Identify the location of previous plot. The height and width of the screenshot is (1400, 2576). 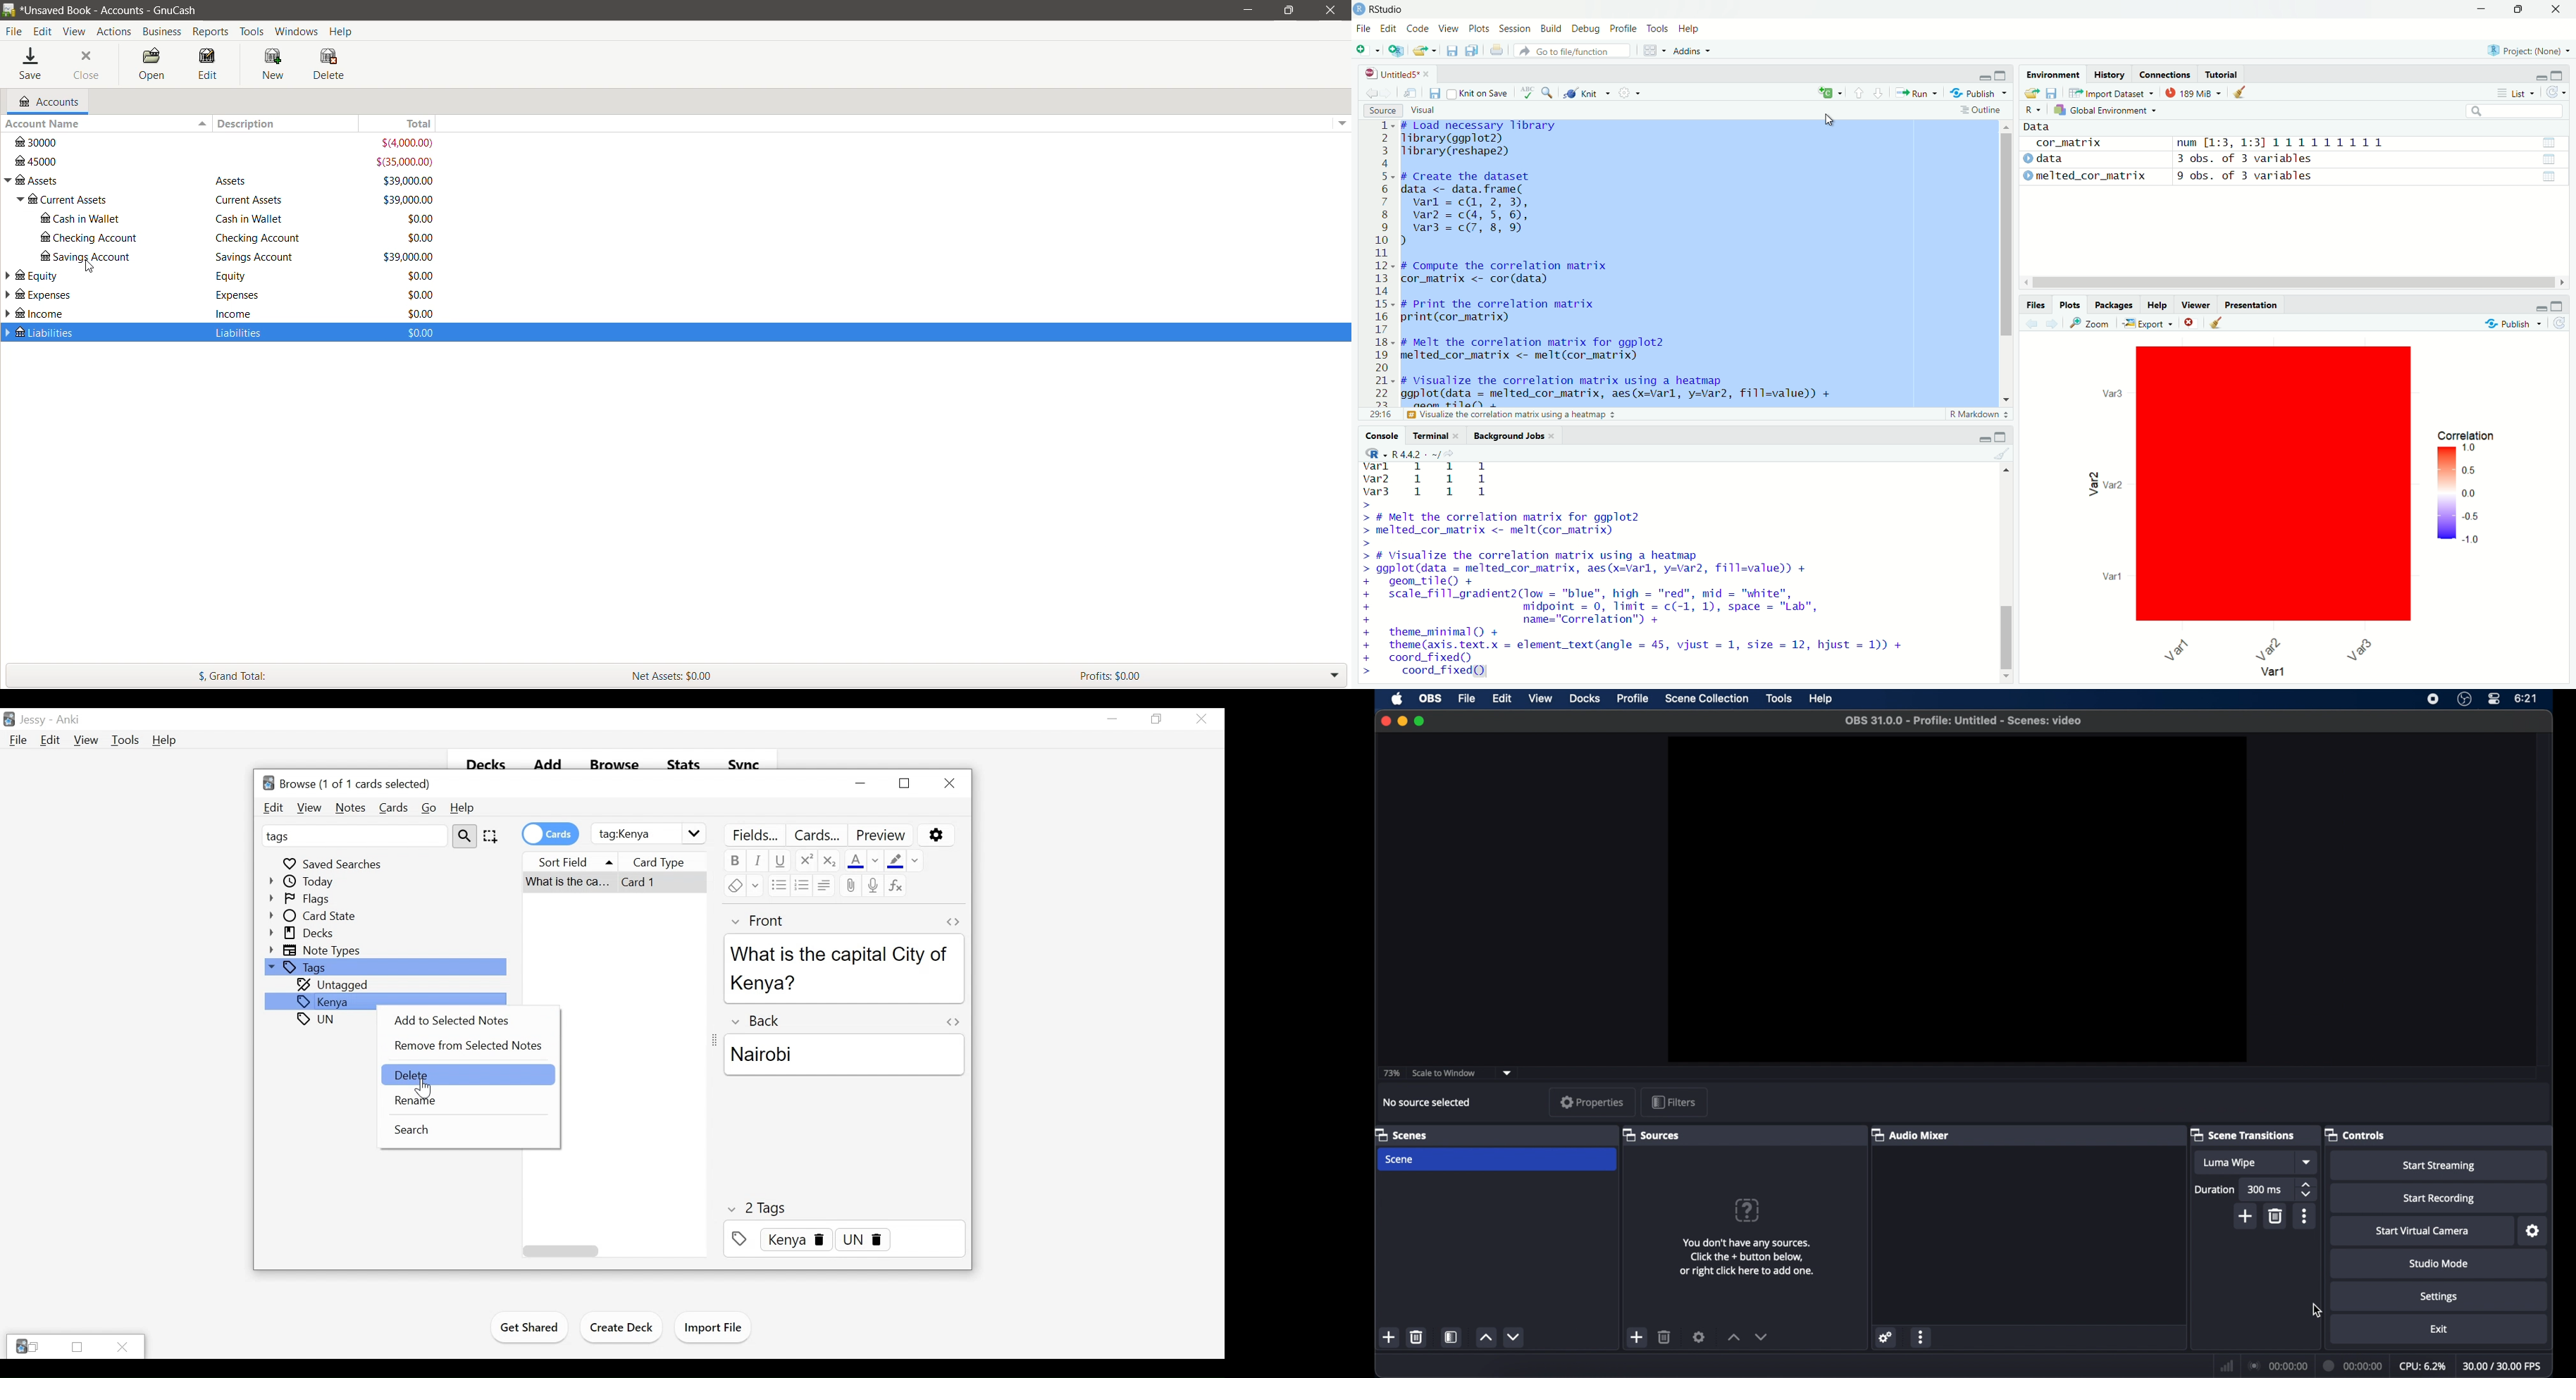
(2030, 323).